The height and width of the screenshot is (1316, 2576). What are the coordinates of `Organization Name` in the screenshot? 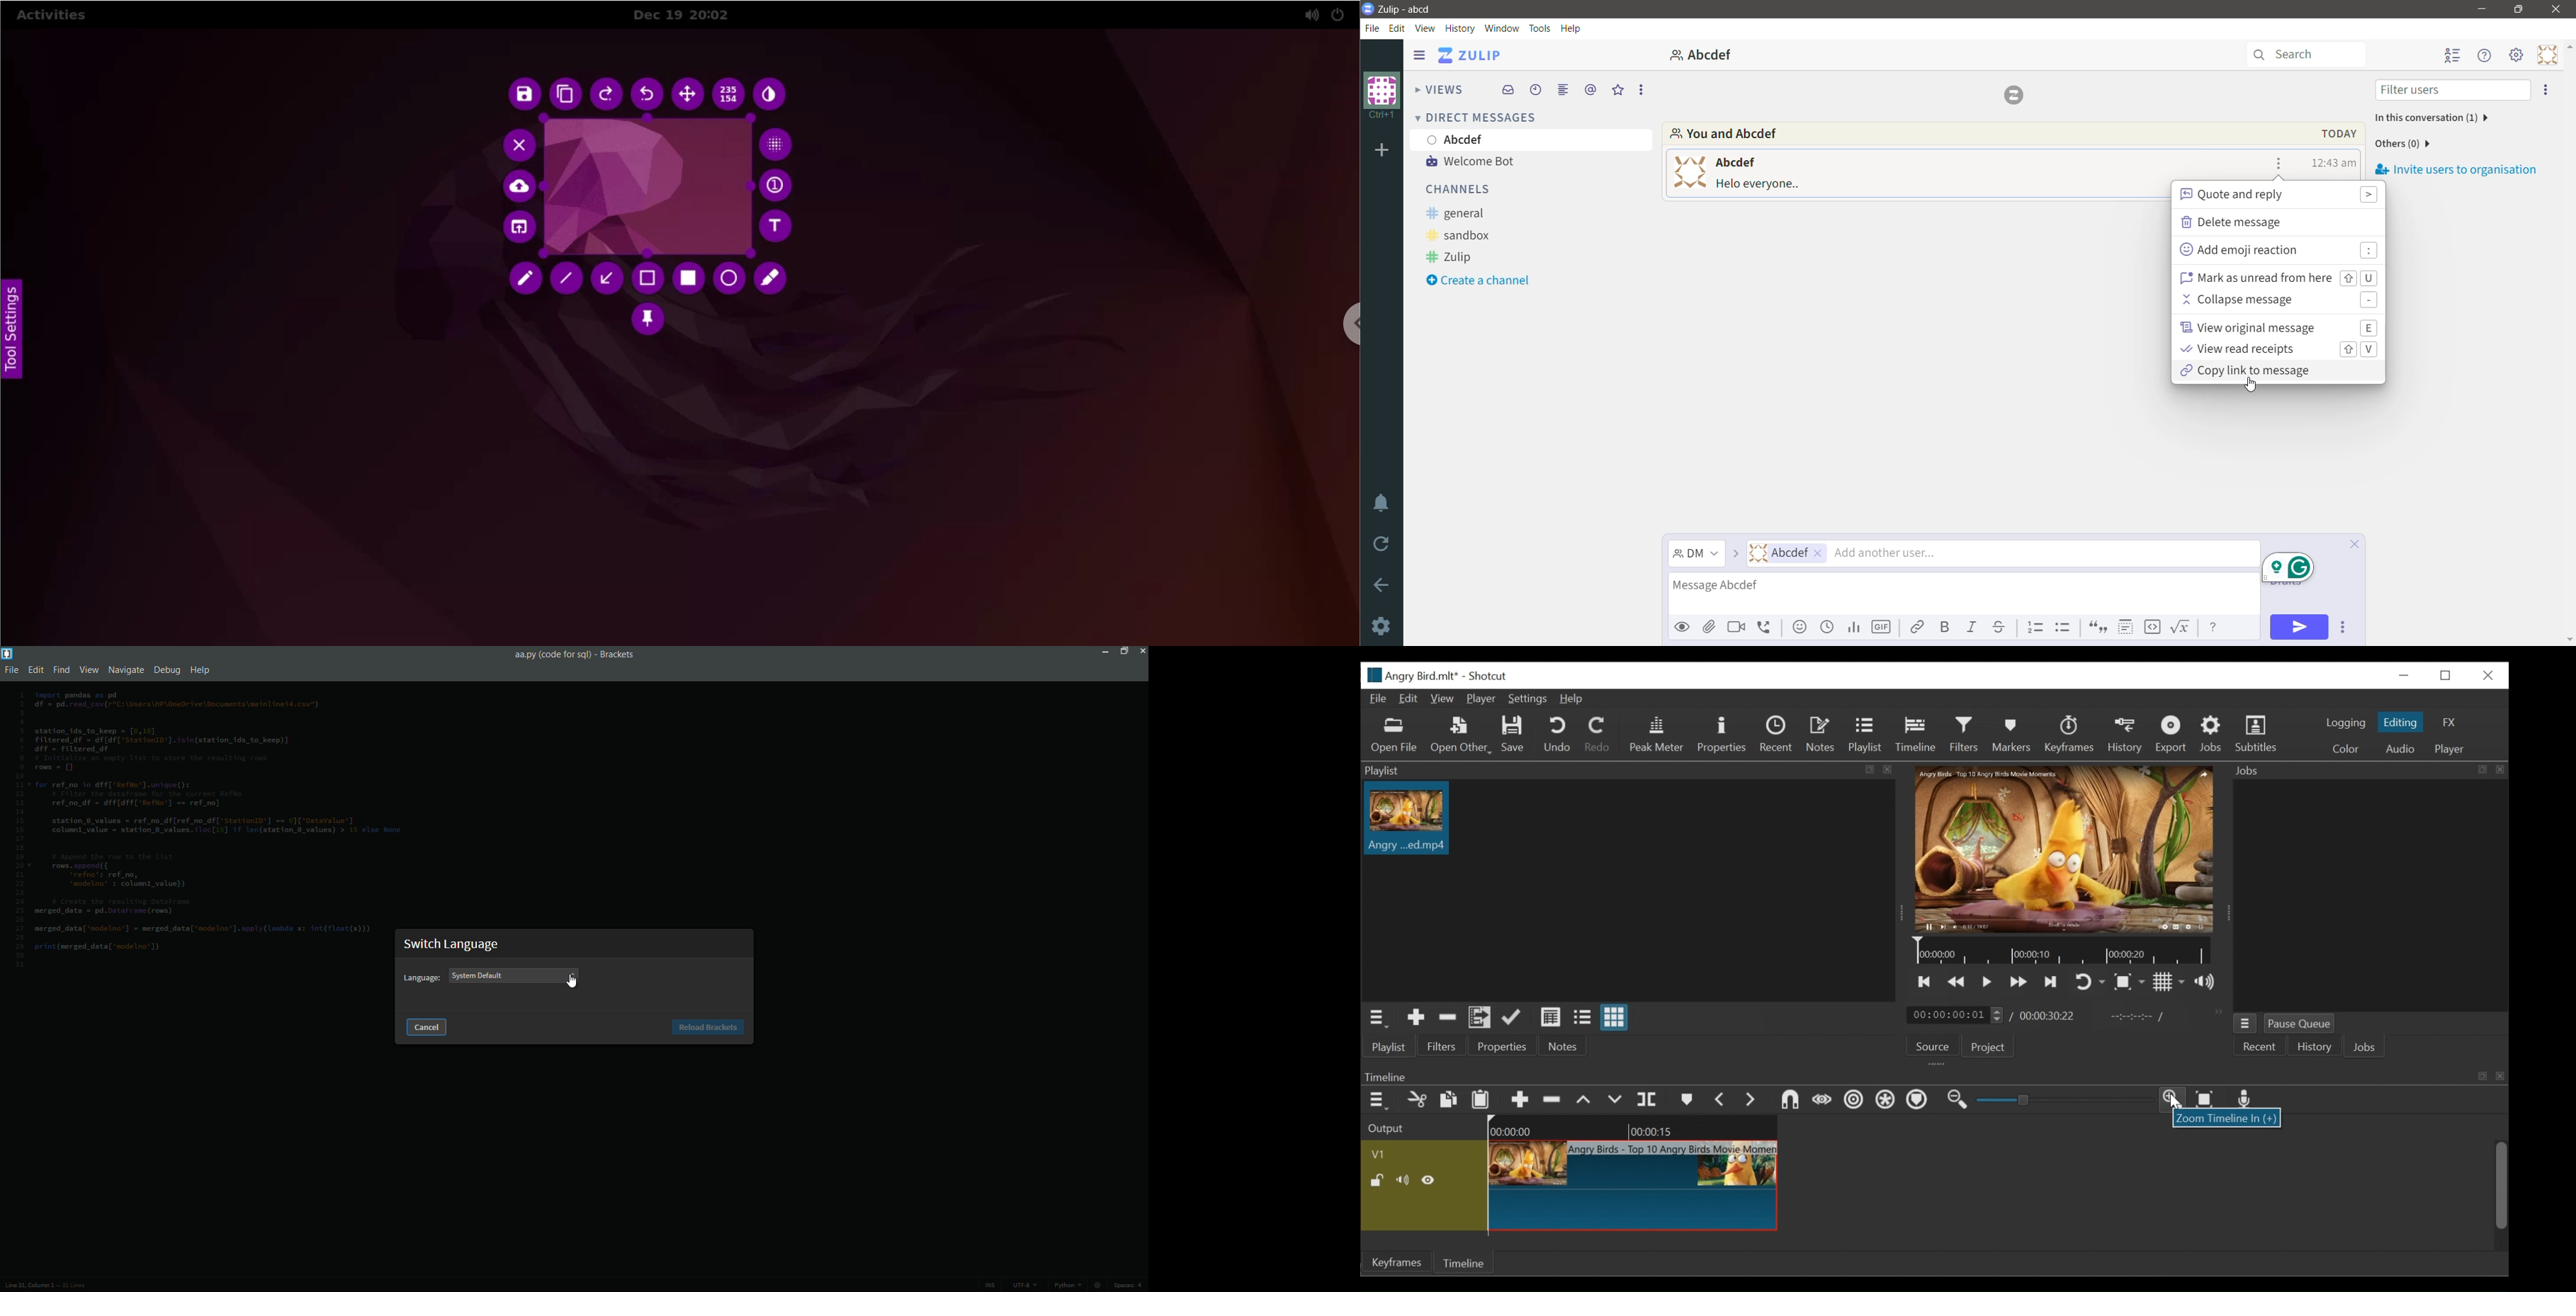 It's located at (1382, 152).